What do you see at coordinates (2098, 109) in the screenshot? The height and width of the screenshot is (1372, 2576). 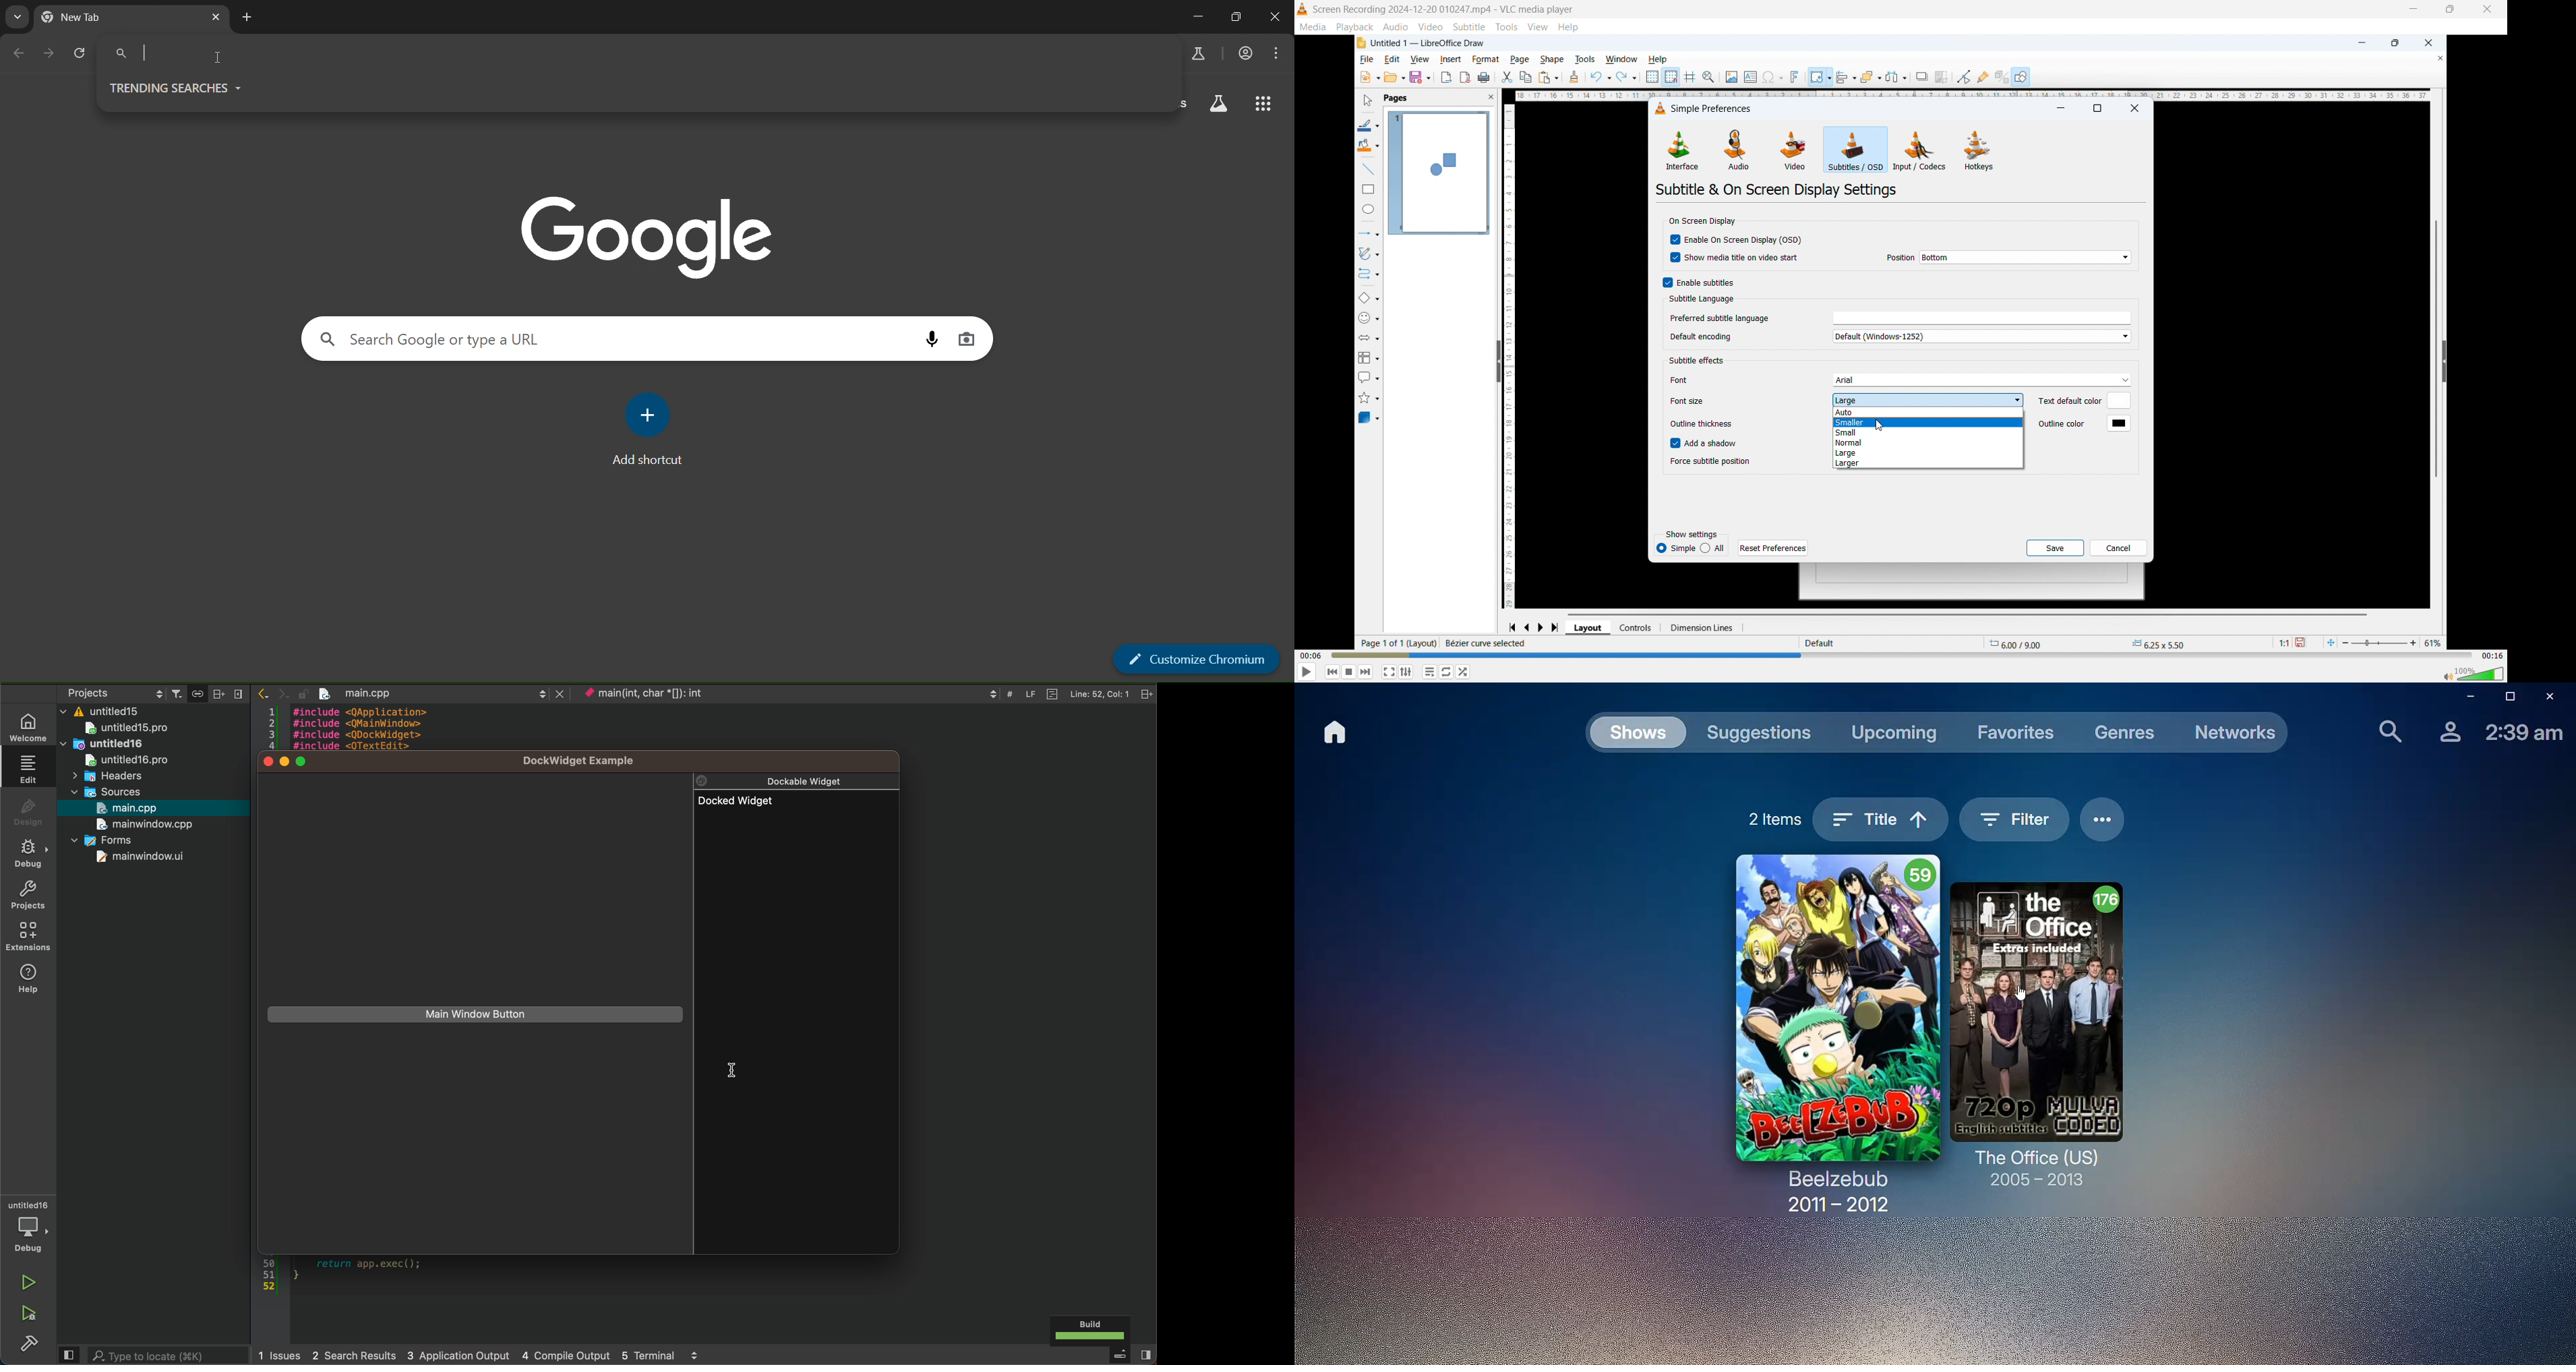 I see `maximise ` at bounding box center [2098, 109].